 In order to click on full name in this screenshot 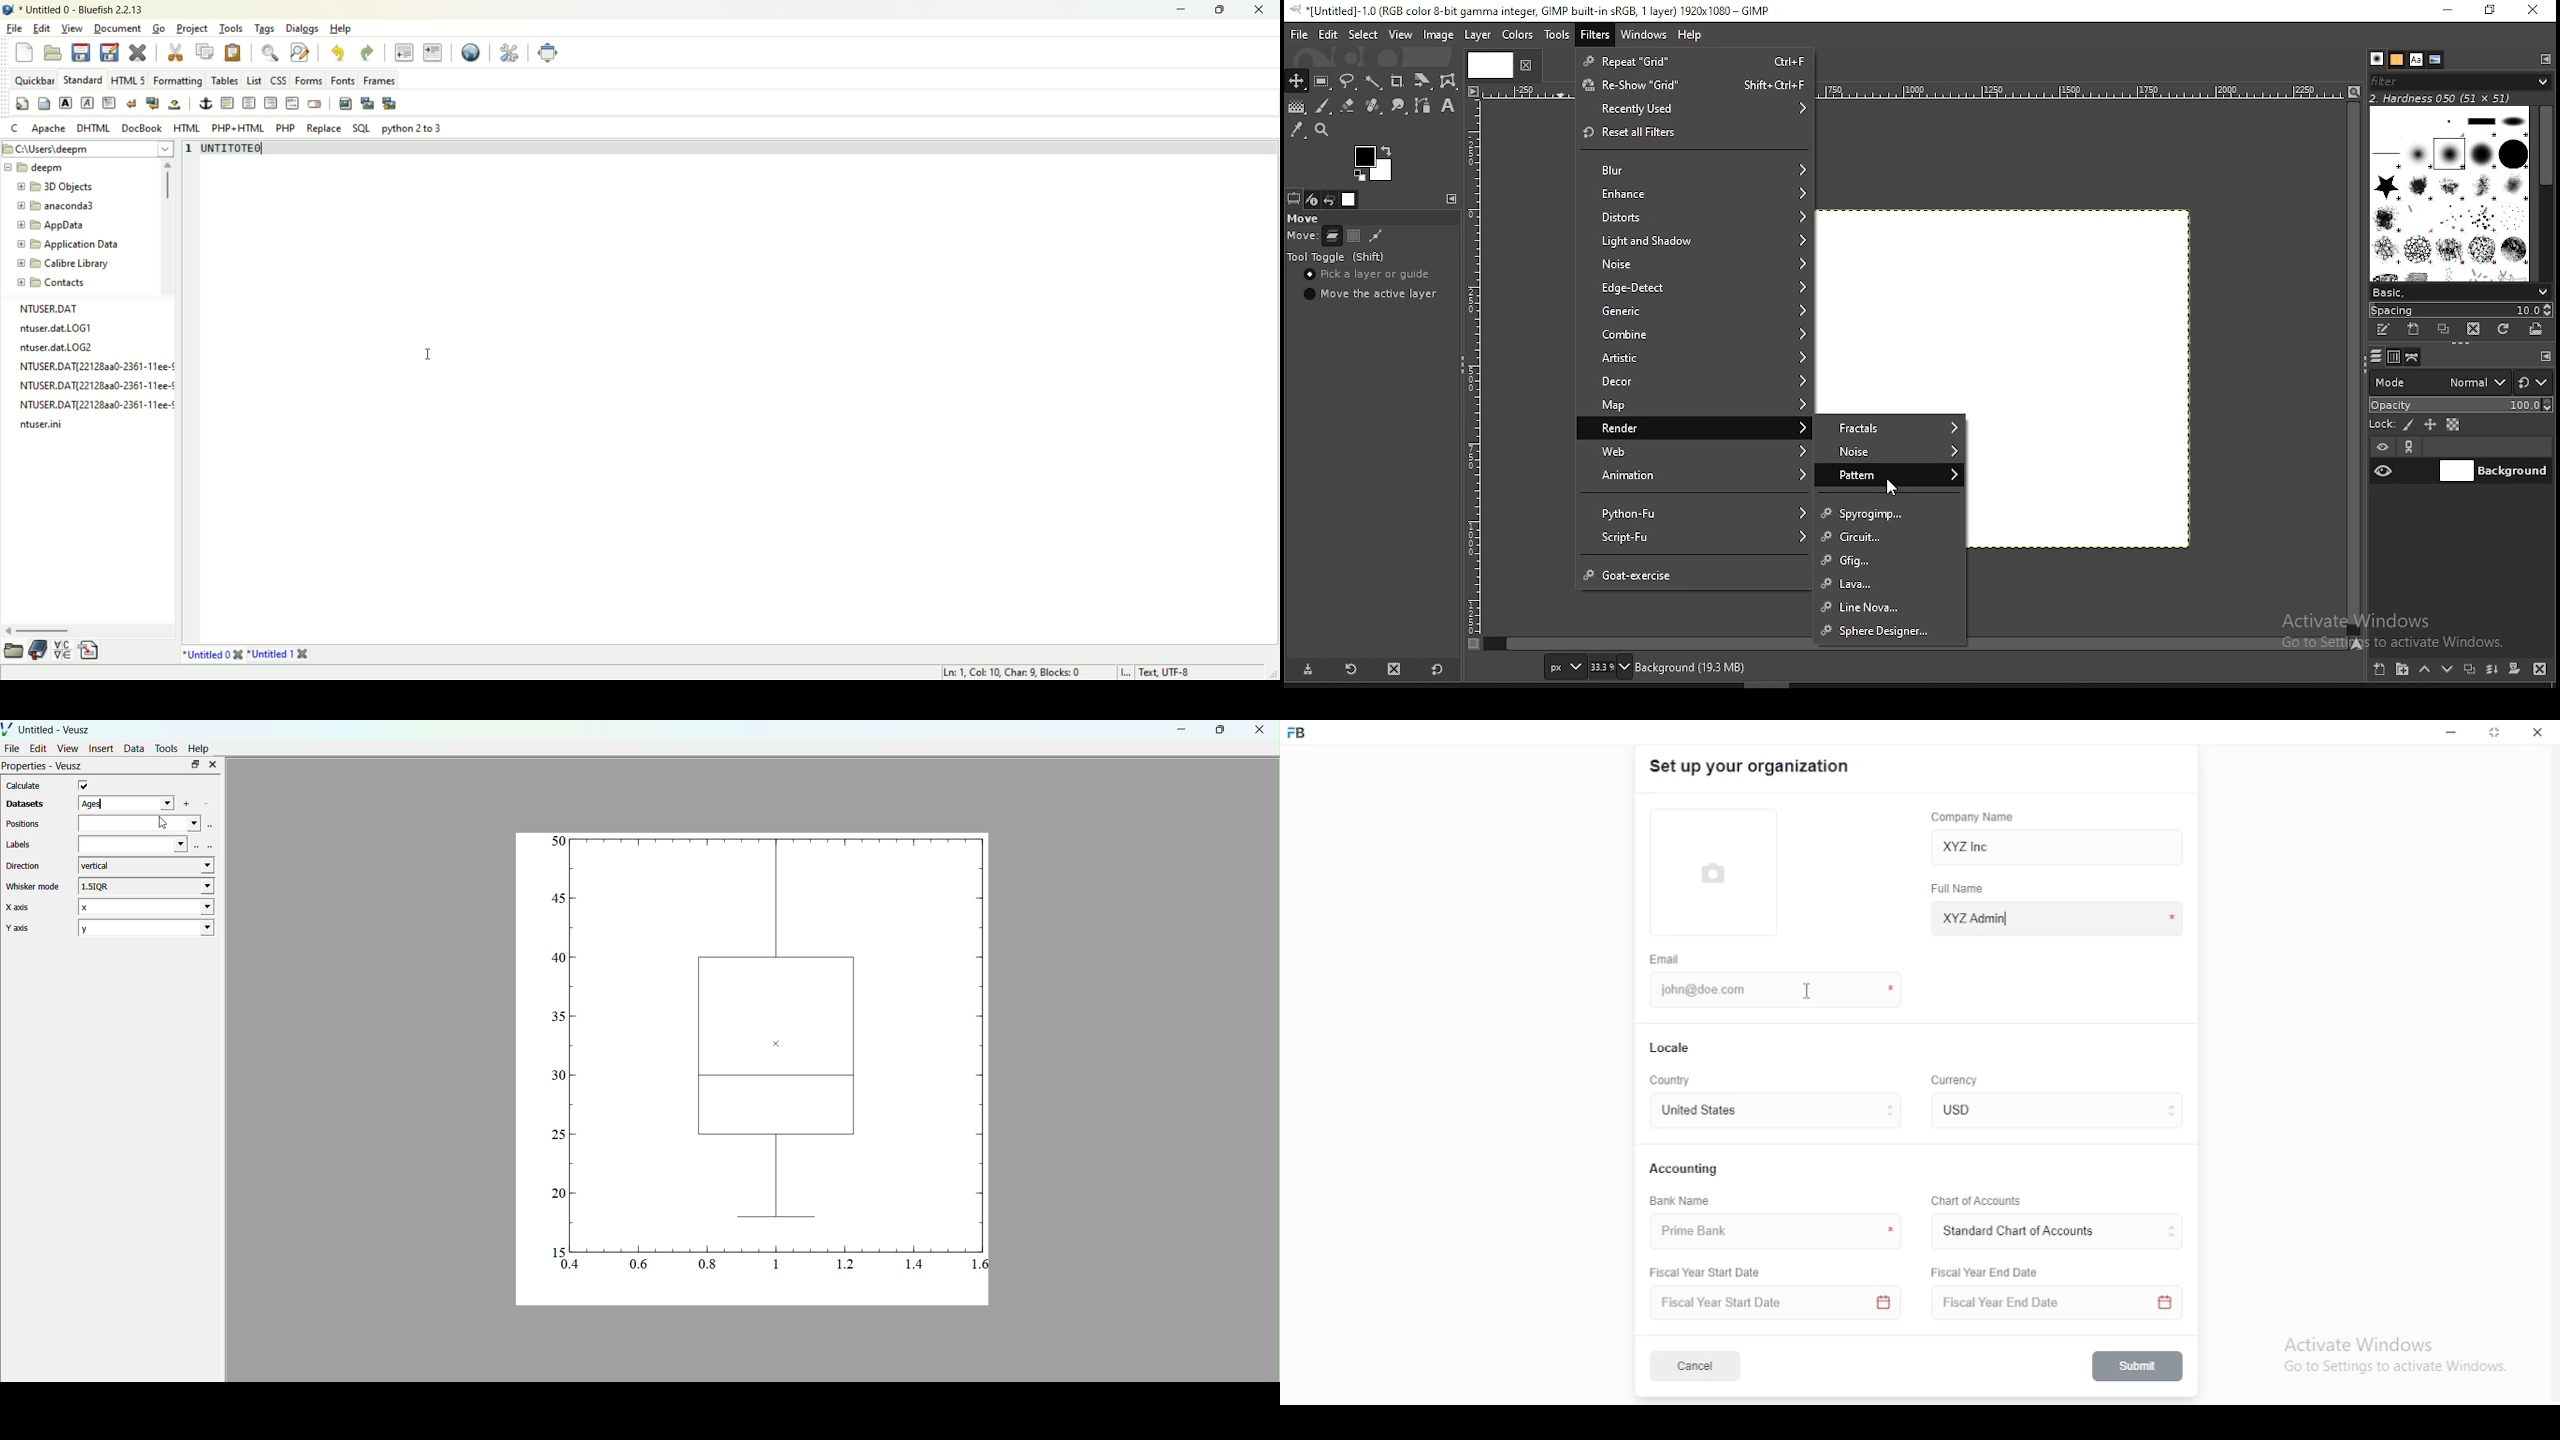, I will do `click(1963, 889)`.